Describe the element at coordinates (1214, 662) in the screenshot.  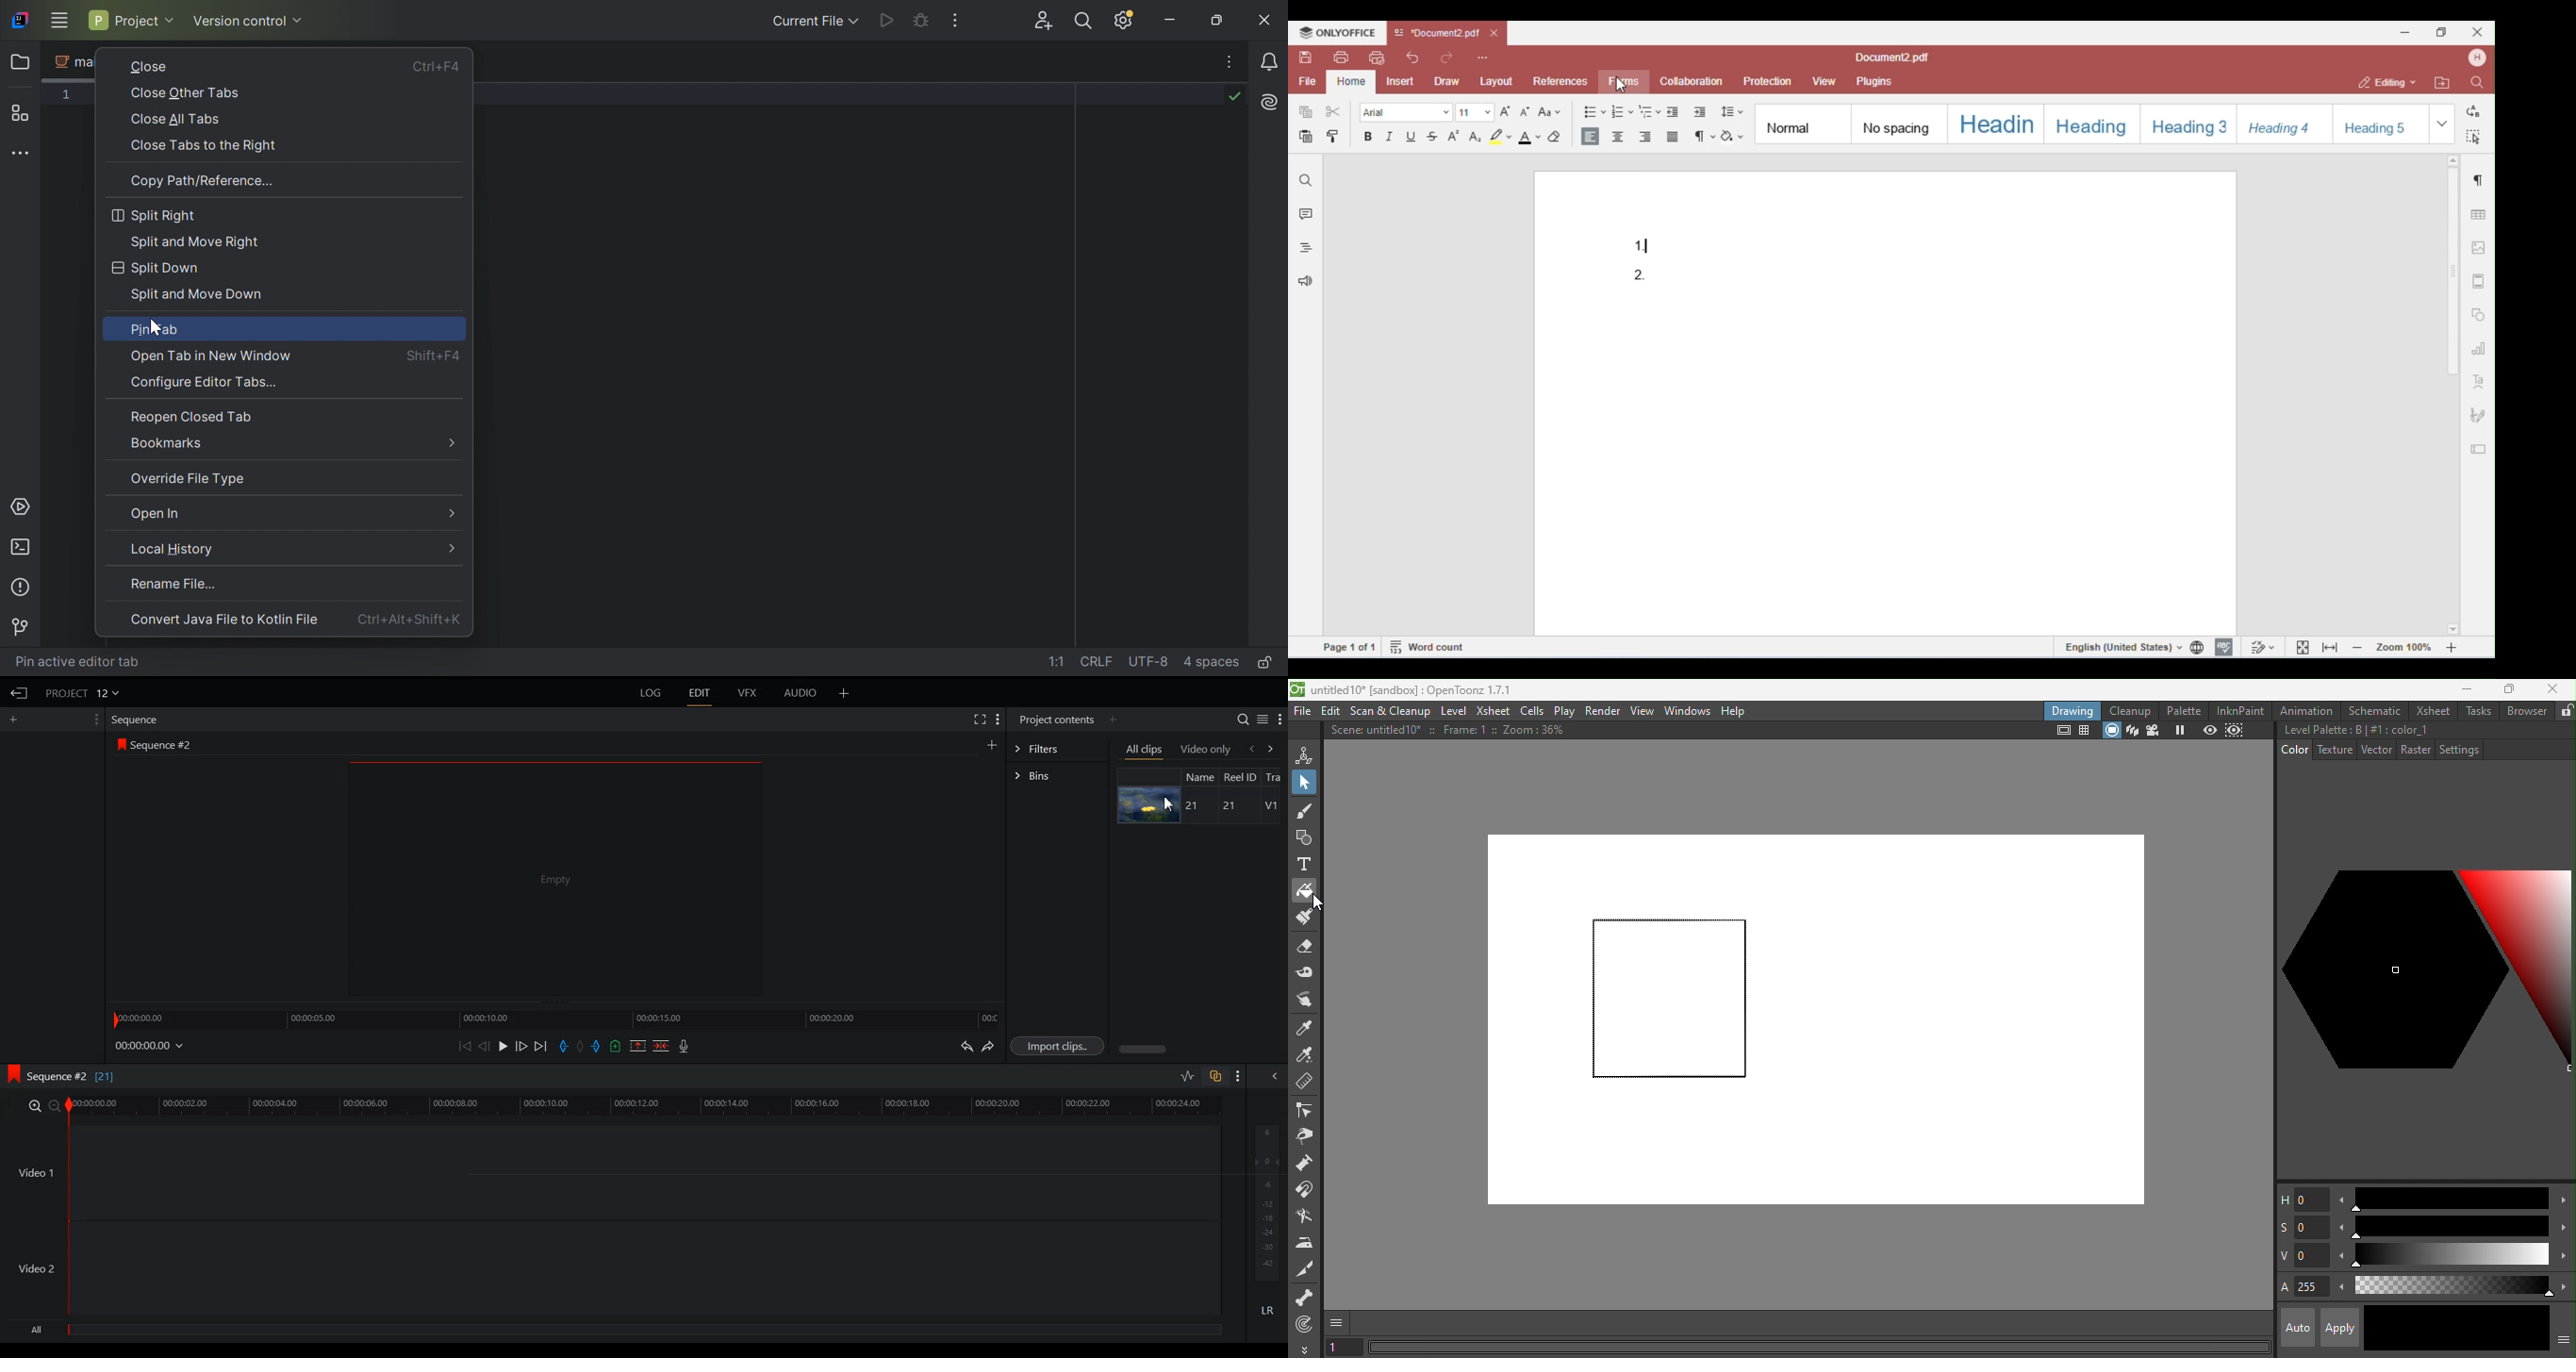
I see `indent: 4 spaces` at that location.